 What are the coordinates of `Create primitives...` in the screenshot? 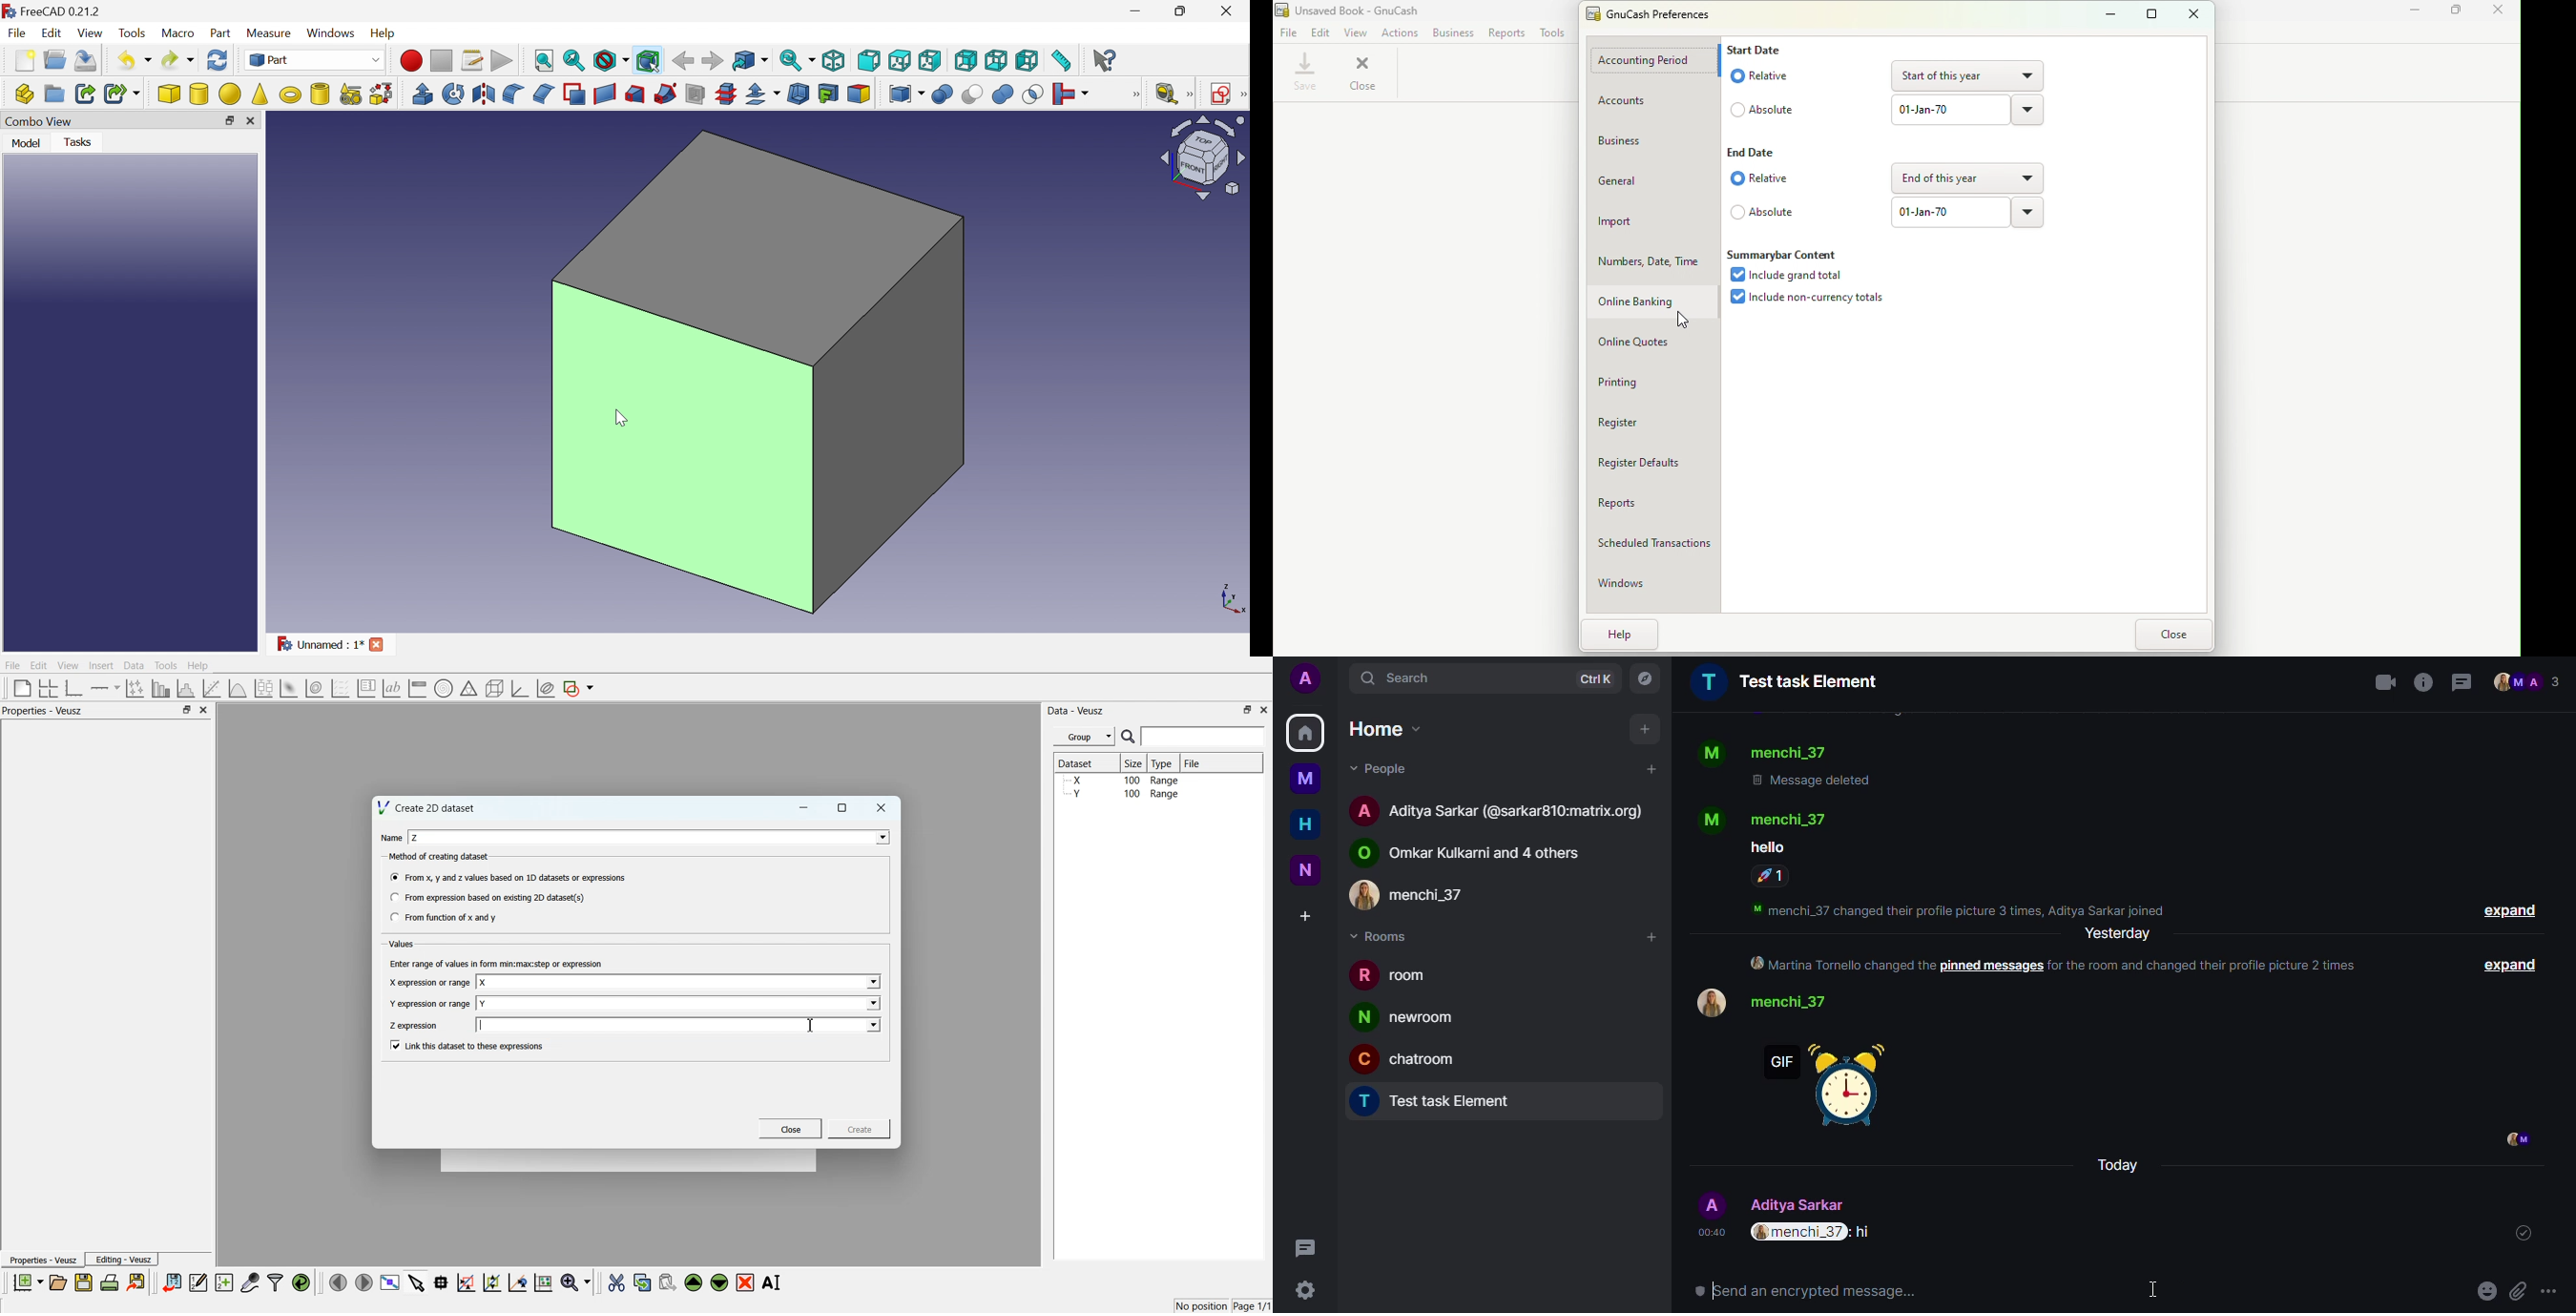 It's located at (351, 94).